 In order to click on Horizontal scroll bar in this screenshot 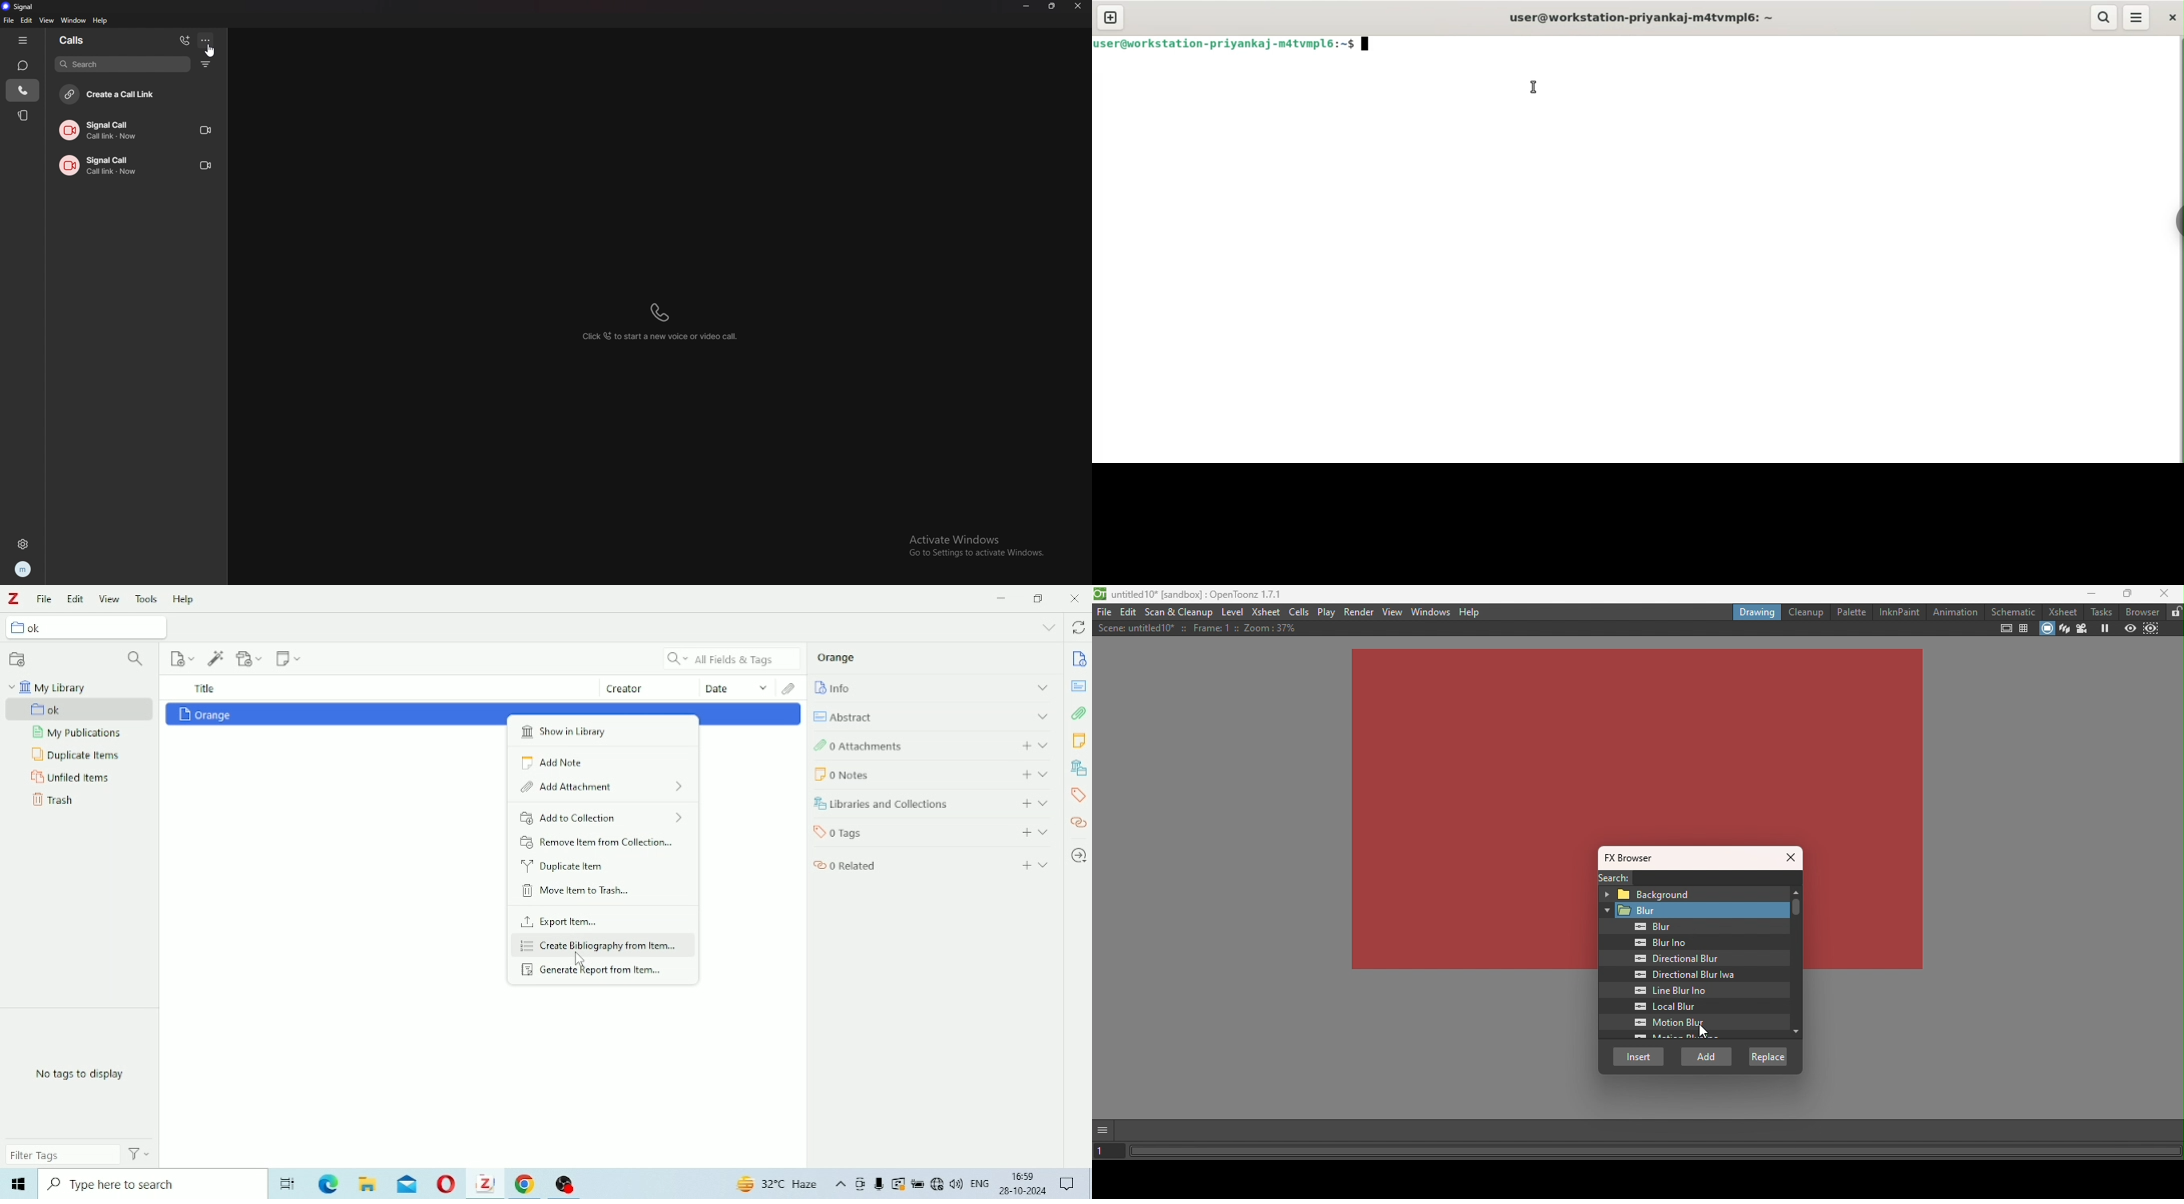, I will do `click(1656, 1151)`.